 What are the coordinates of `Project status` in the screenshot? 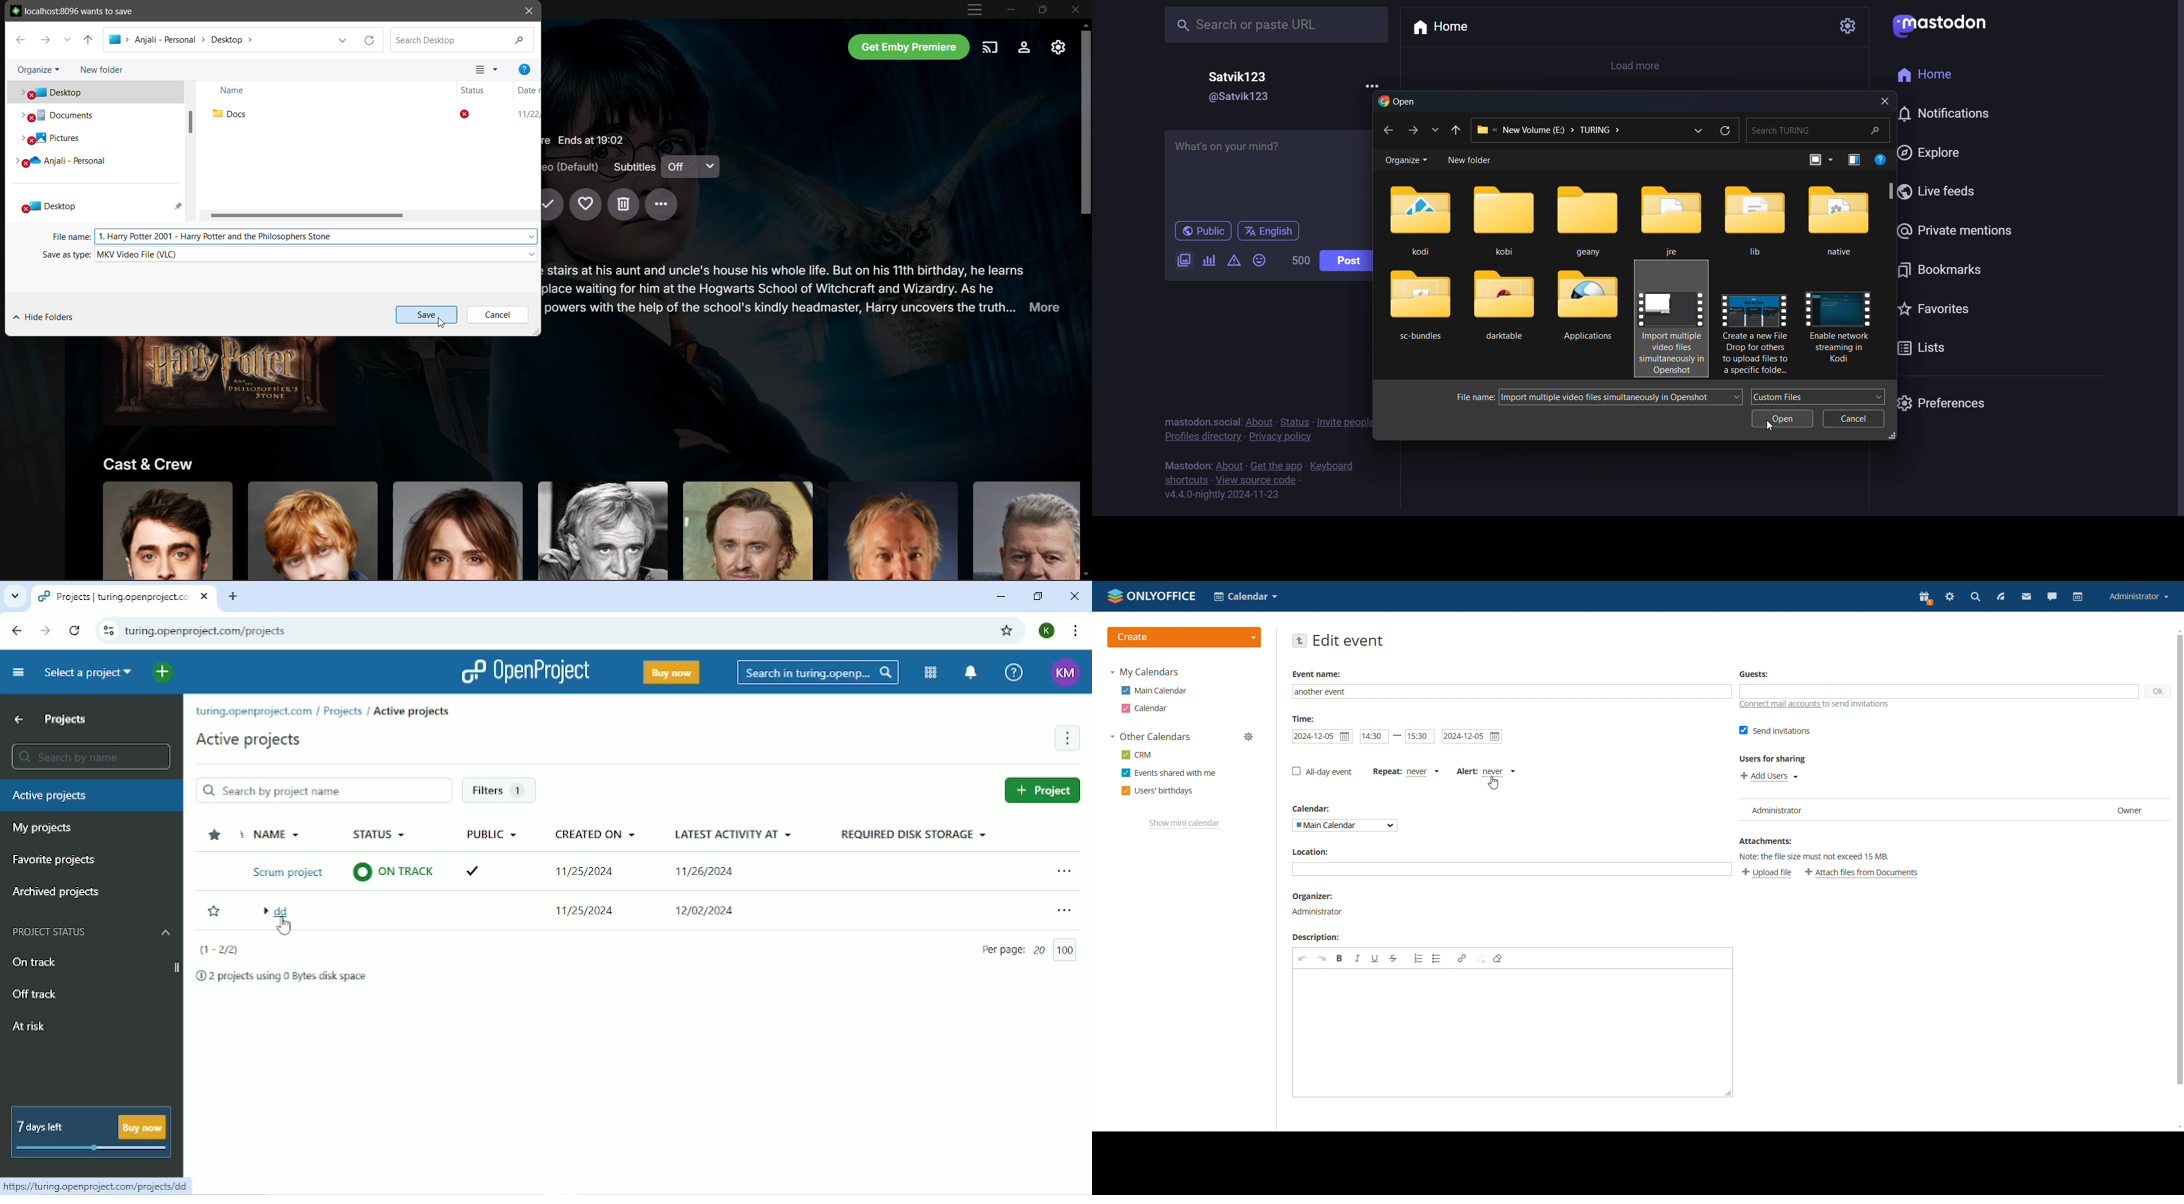 It's located at (90, 933).